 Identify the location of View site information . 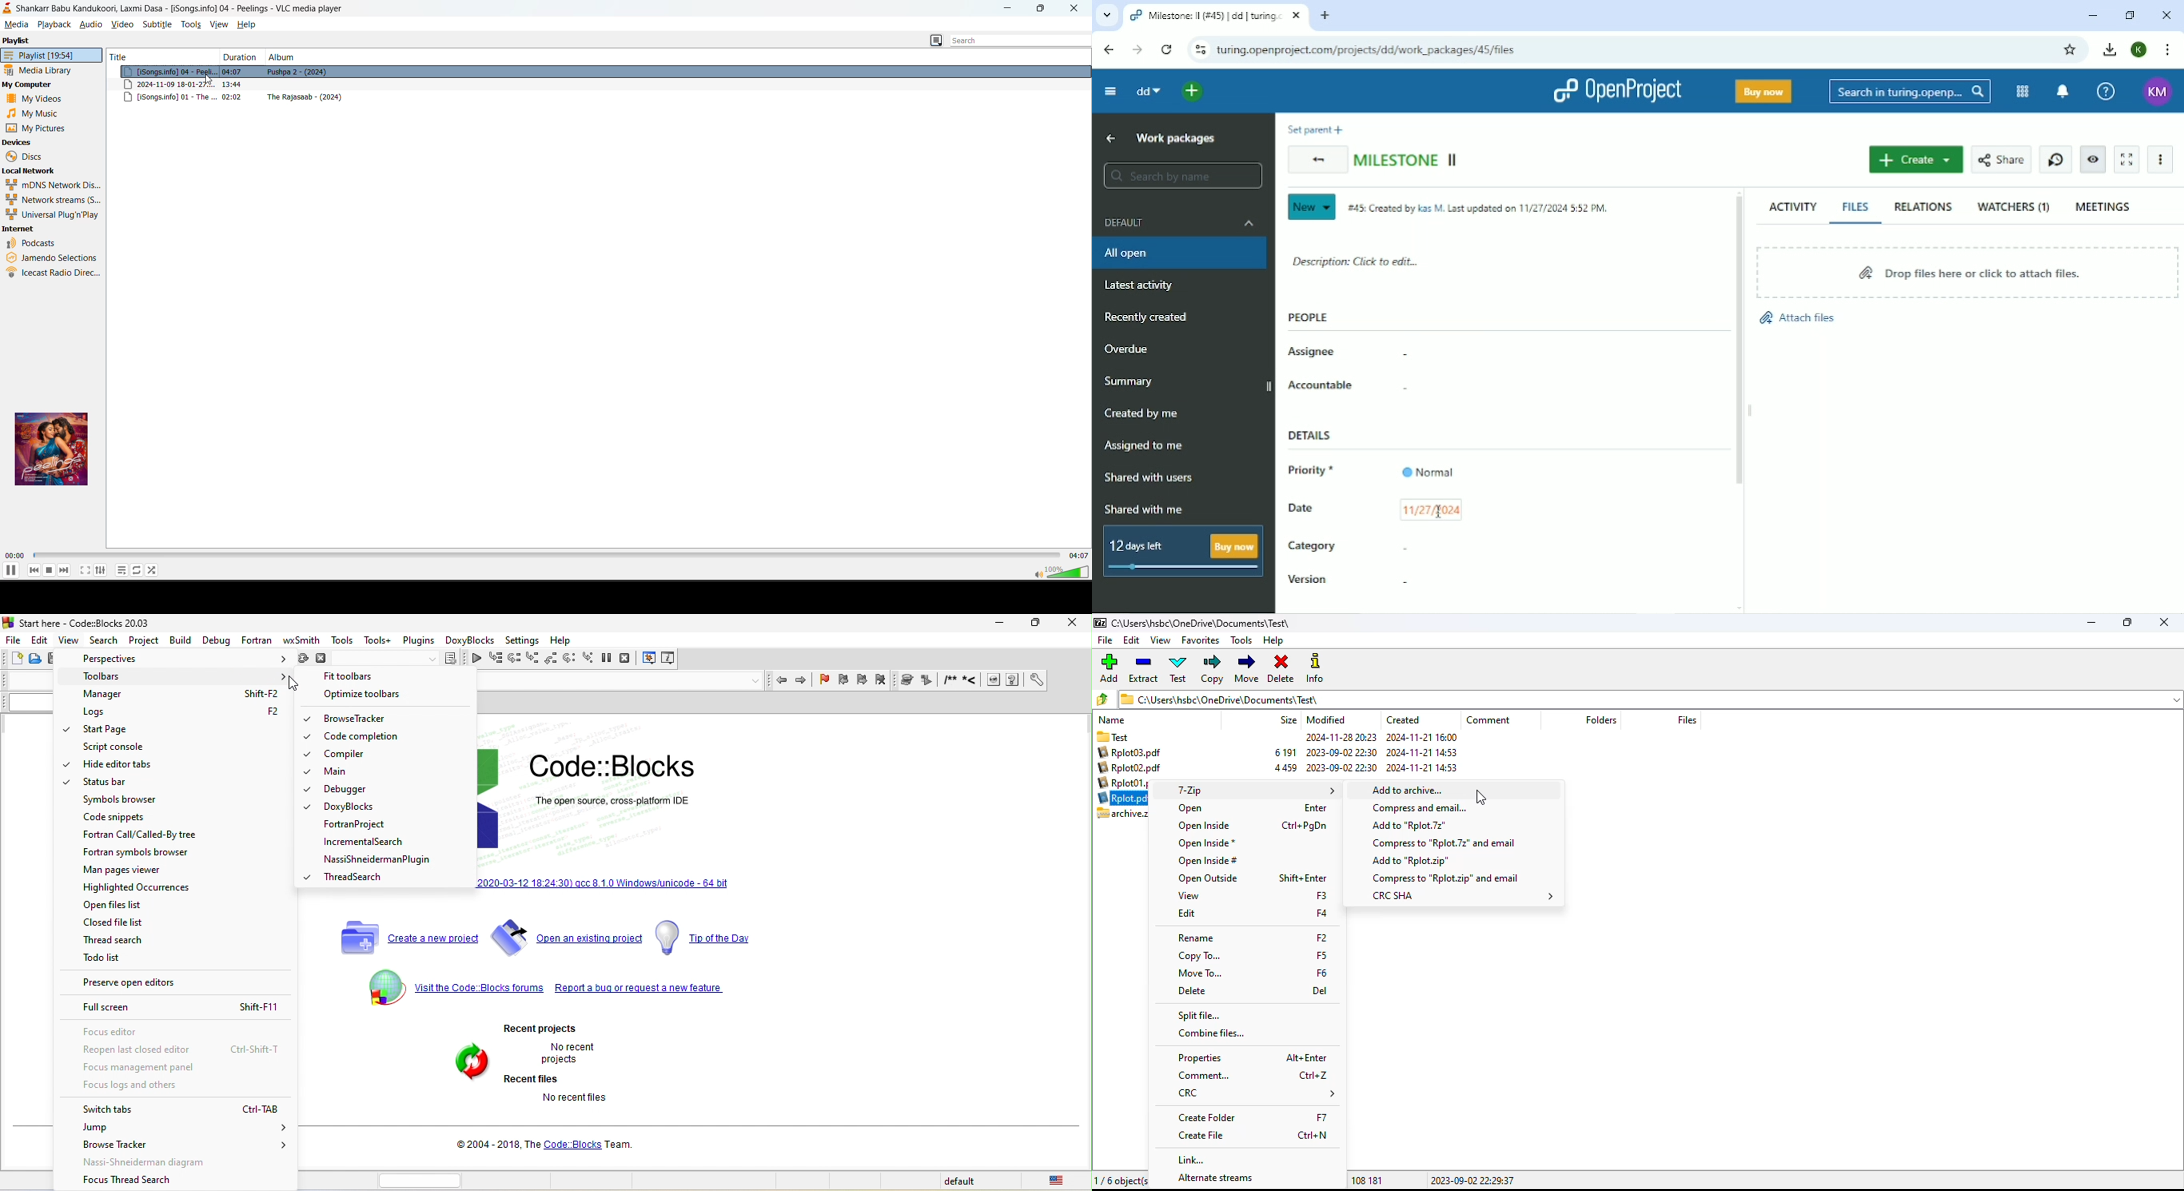
(1197, 49).